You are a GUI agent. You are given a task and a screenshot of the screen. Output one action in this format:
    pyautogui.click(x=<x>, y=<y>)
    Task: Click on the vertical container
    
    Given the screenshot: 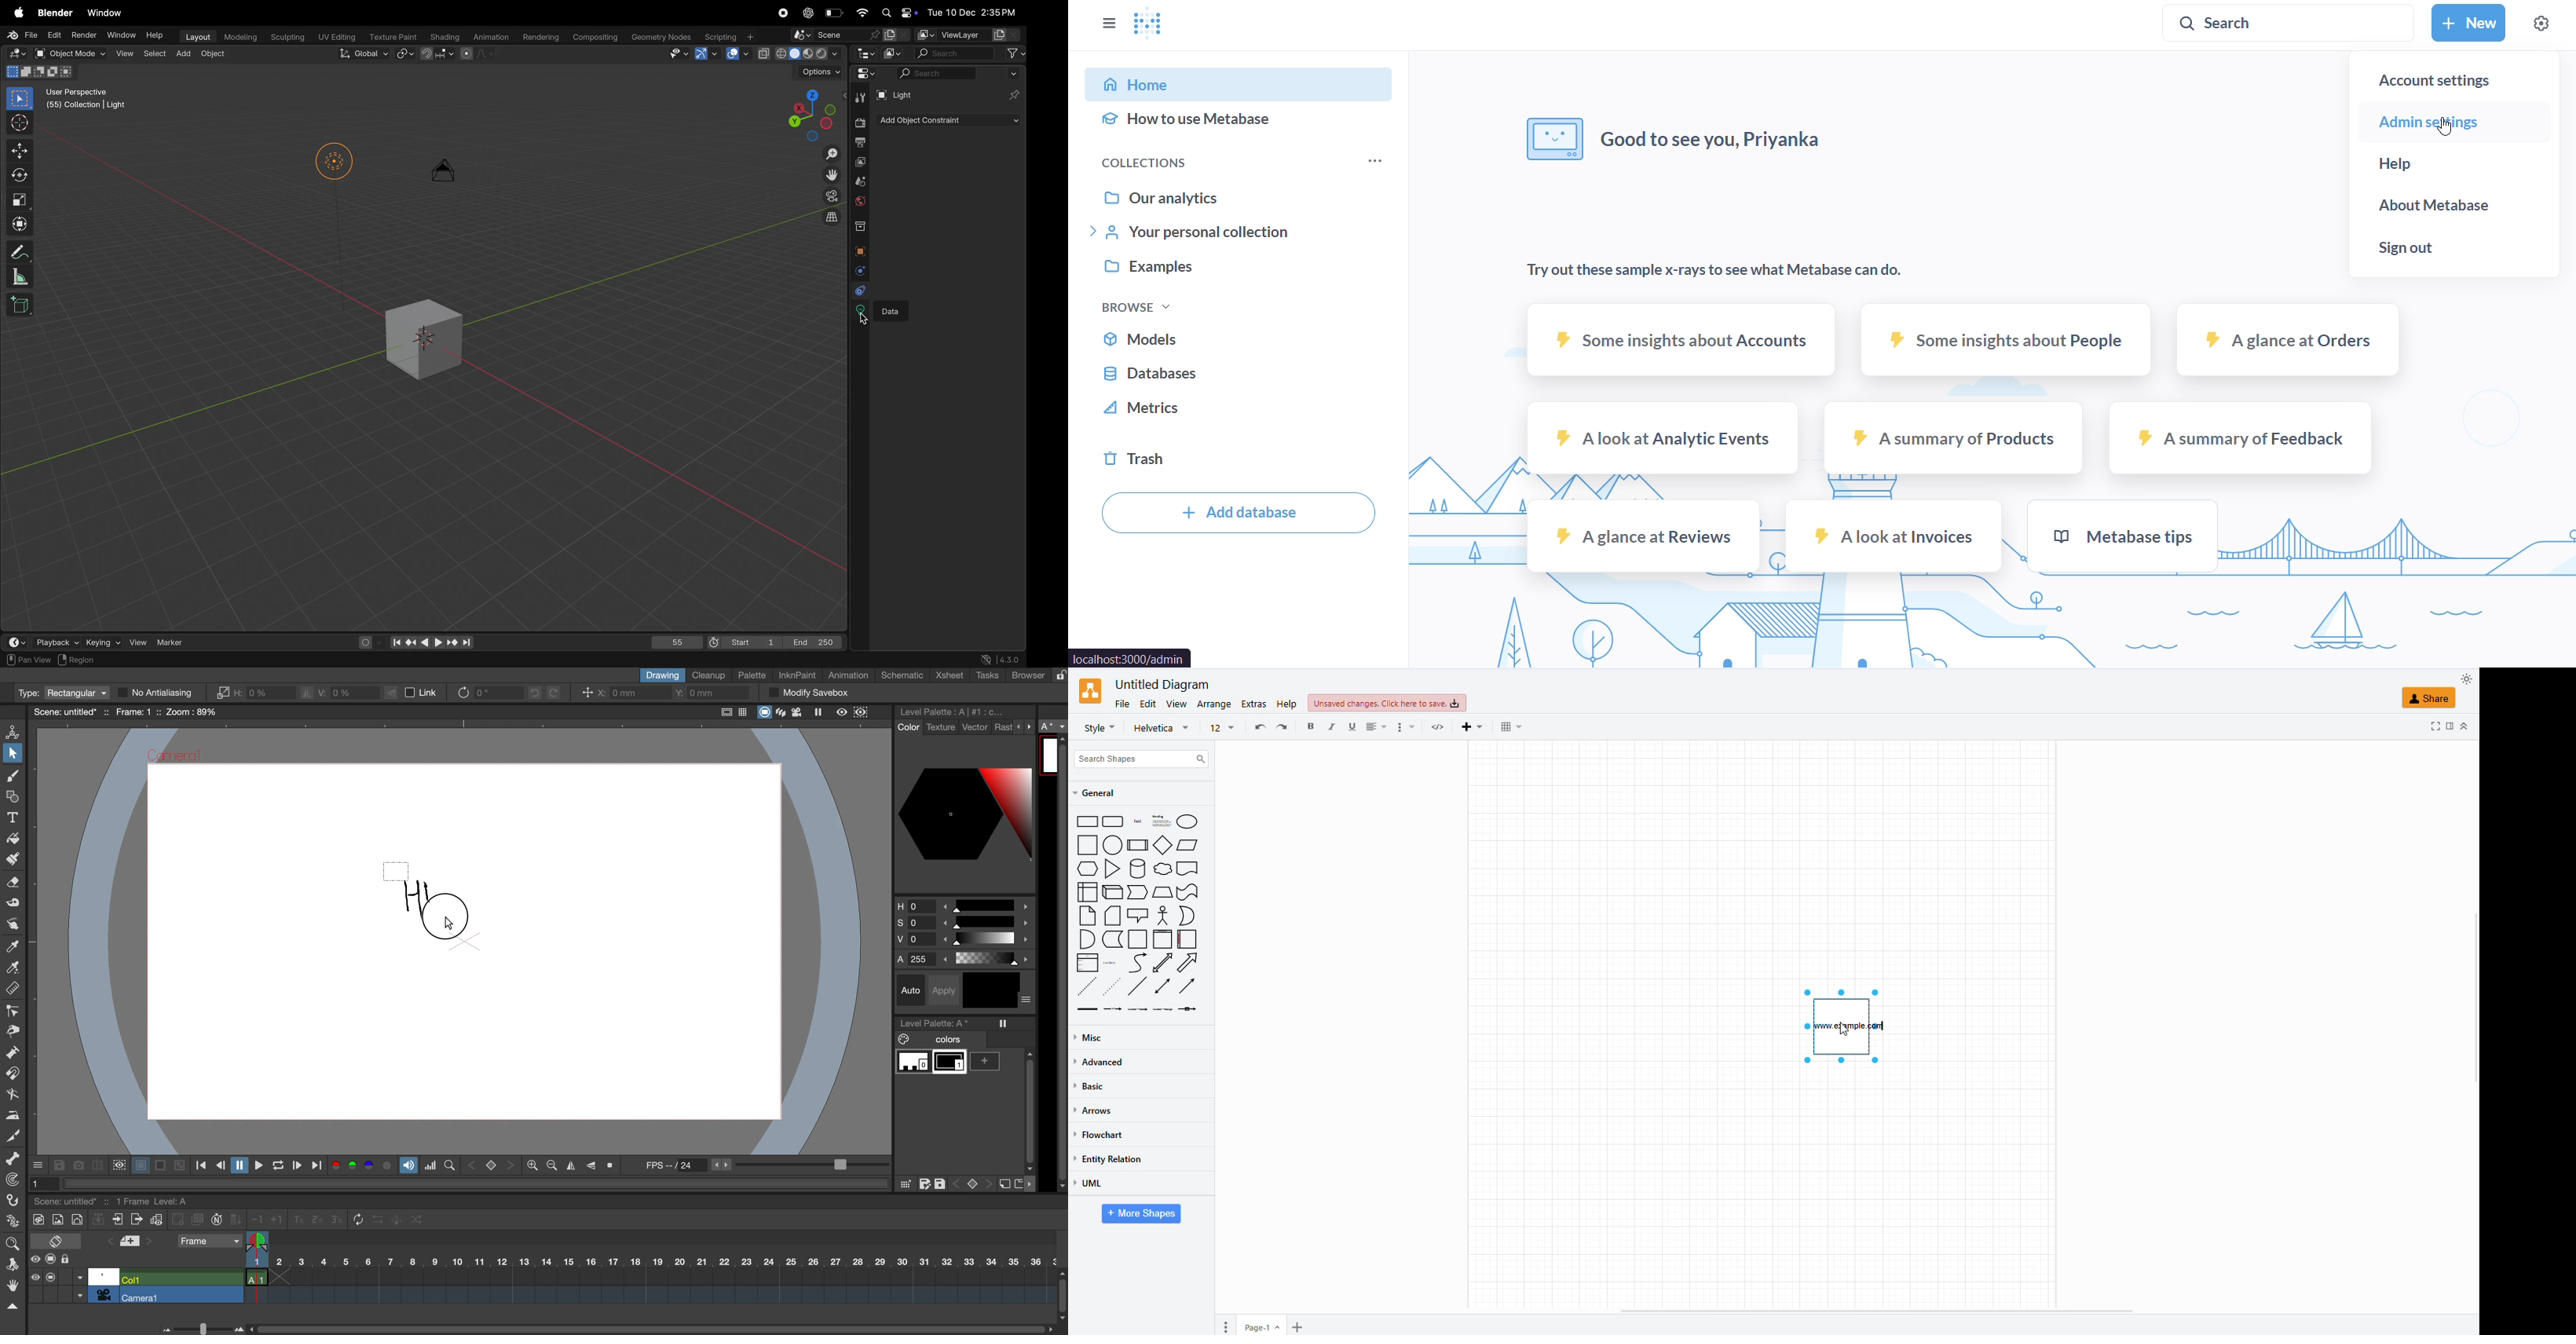 What is the action you would take?
    pyautogui.click(x=1164, y=939)
    